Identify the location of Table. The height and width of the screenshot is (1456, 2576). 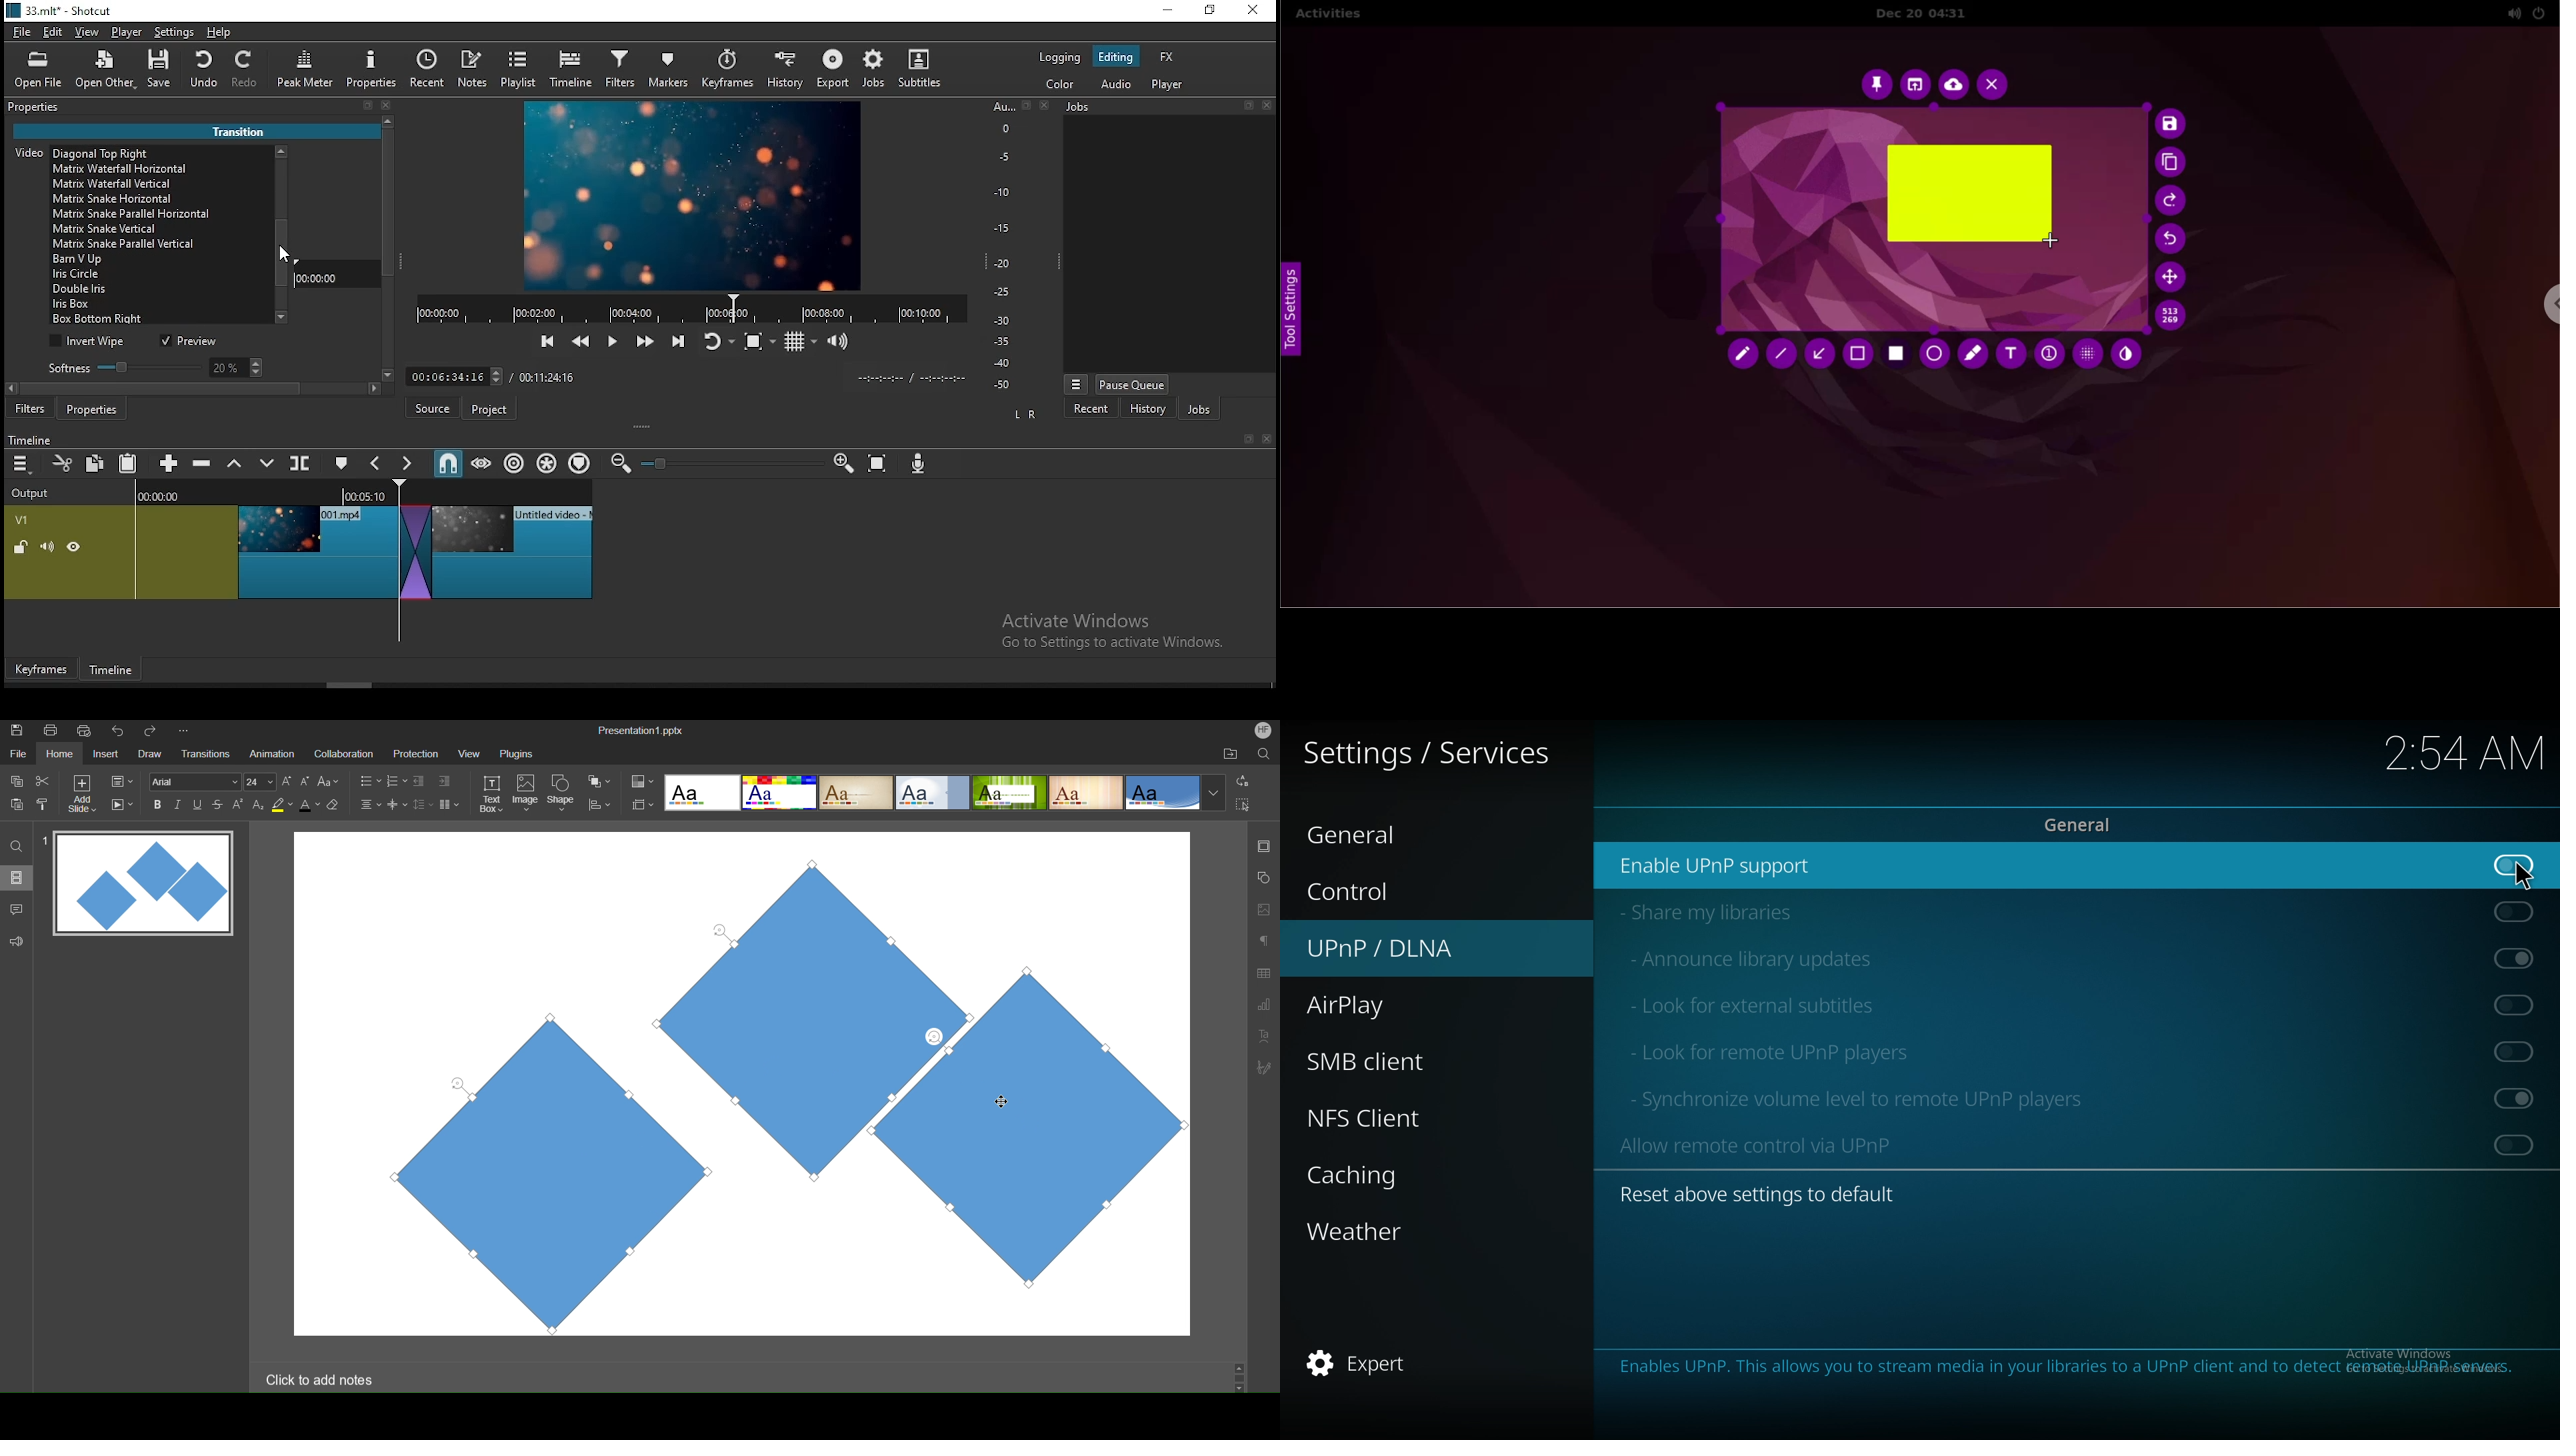
(1264, 973).